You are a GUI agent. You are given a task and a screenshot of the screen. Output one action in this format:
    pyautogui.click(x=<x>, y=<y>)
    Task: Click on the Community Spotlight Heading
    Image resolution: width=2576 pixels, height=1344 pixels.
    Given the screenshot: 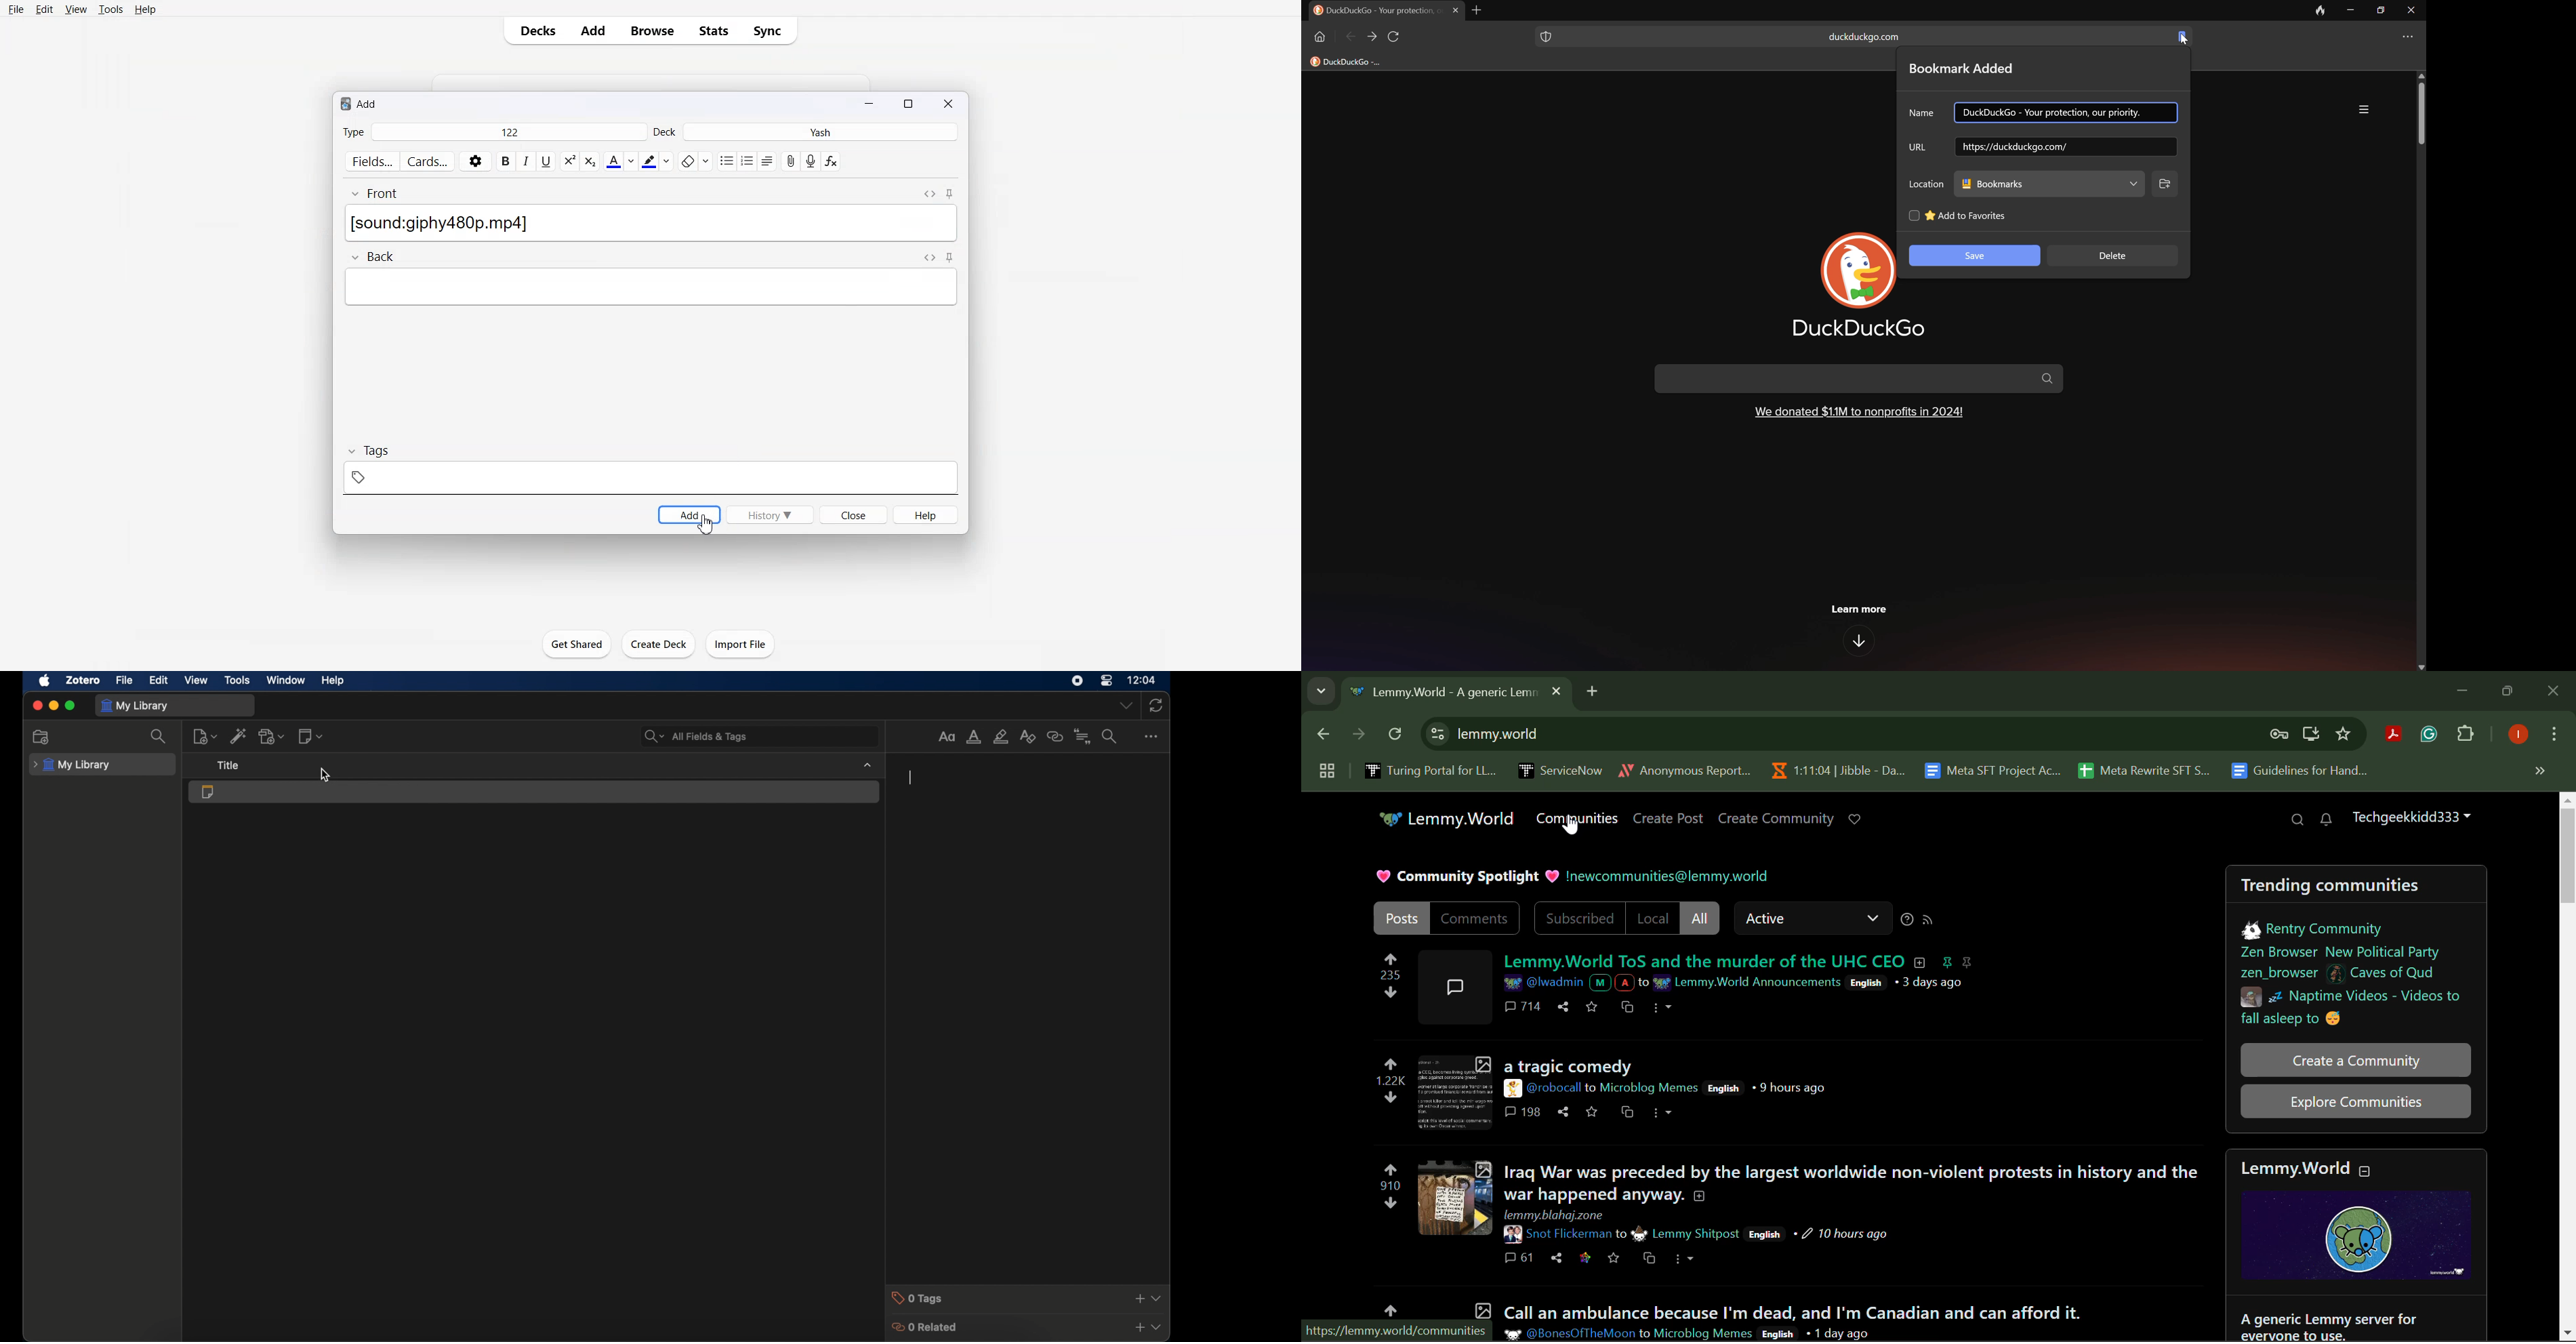 What is the action you would take?
    pyautogui.click(x=1467, y=876)
    